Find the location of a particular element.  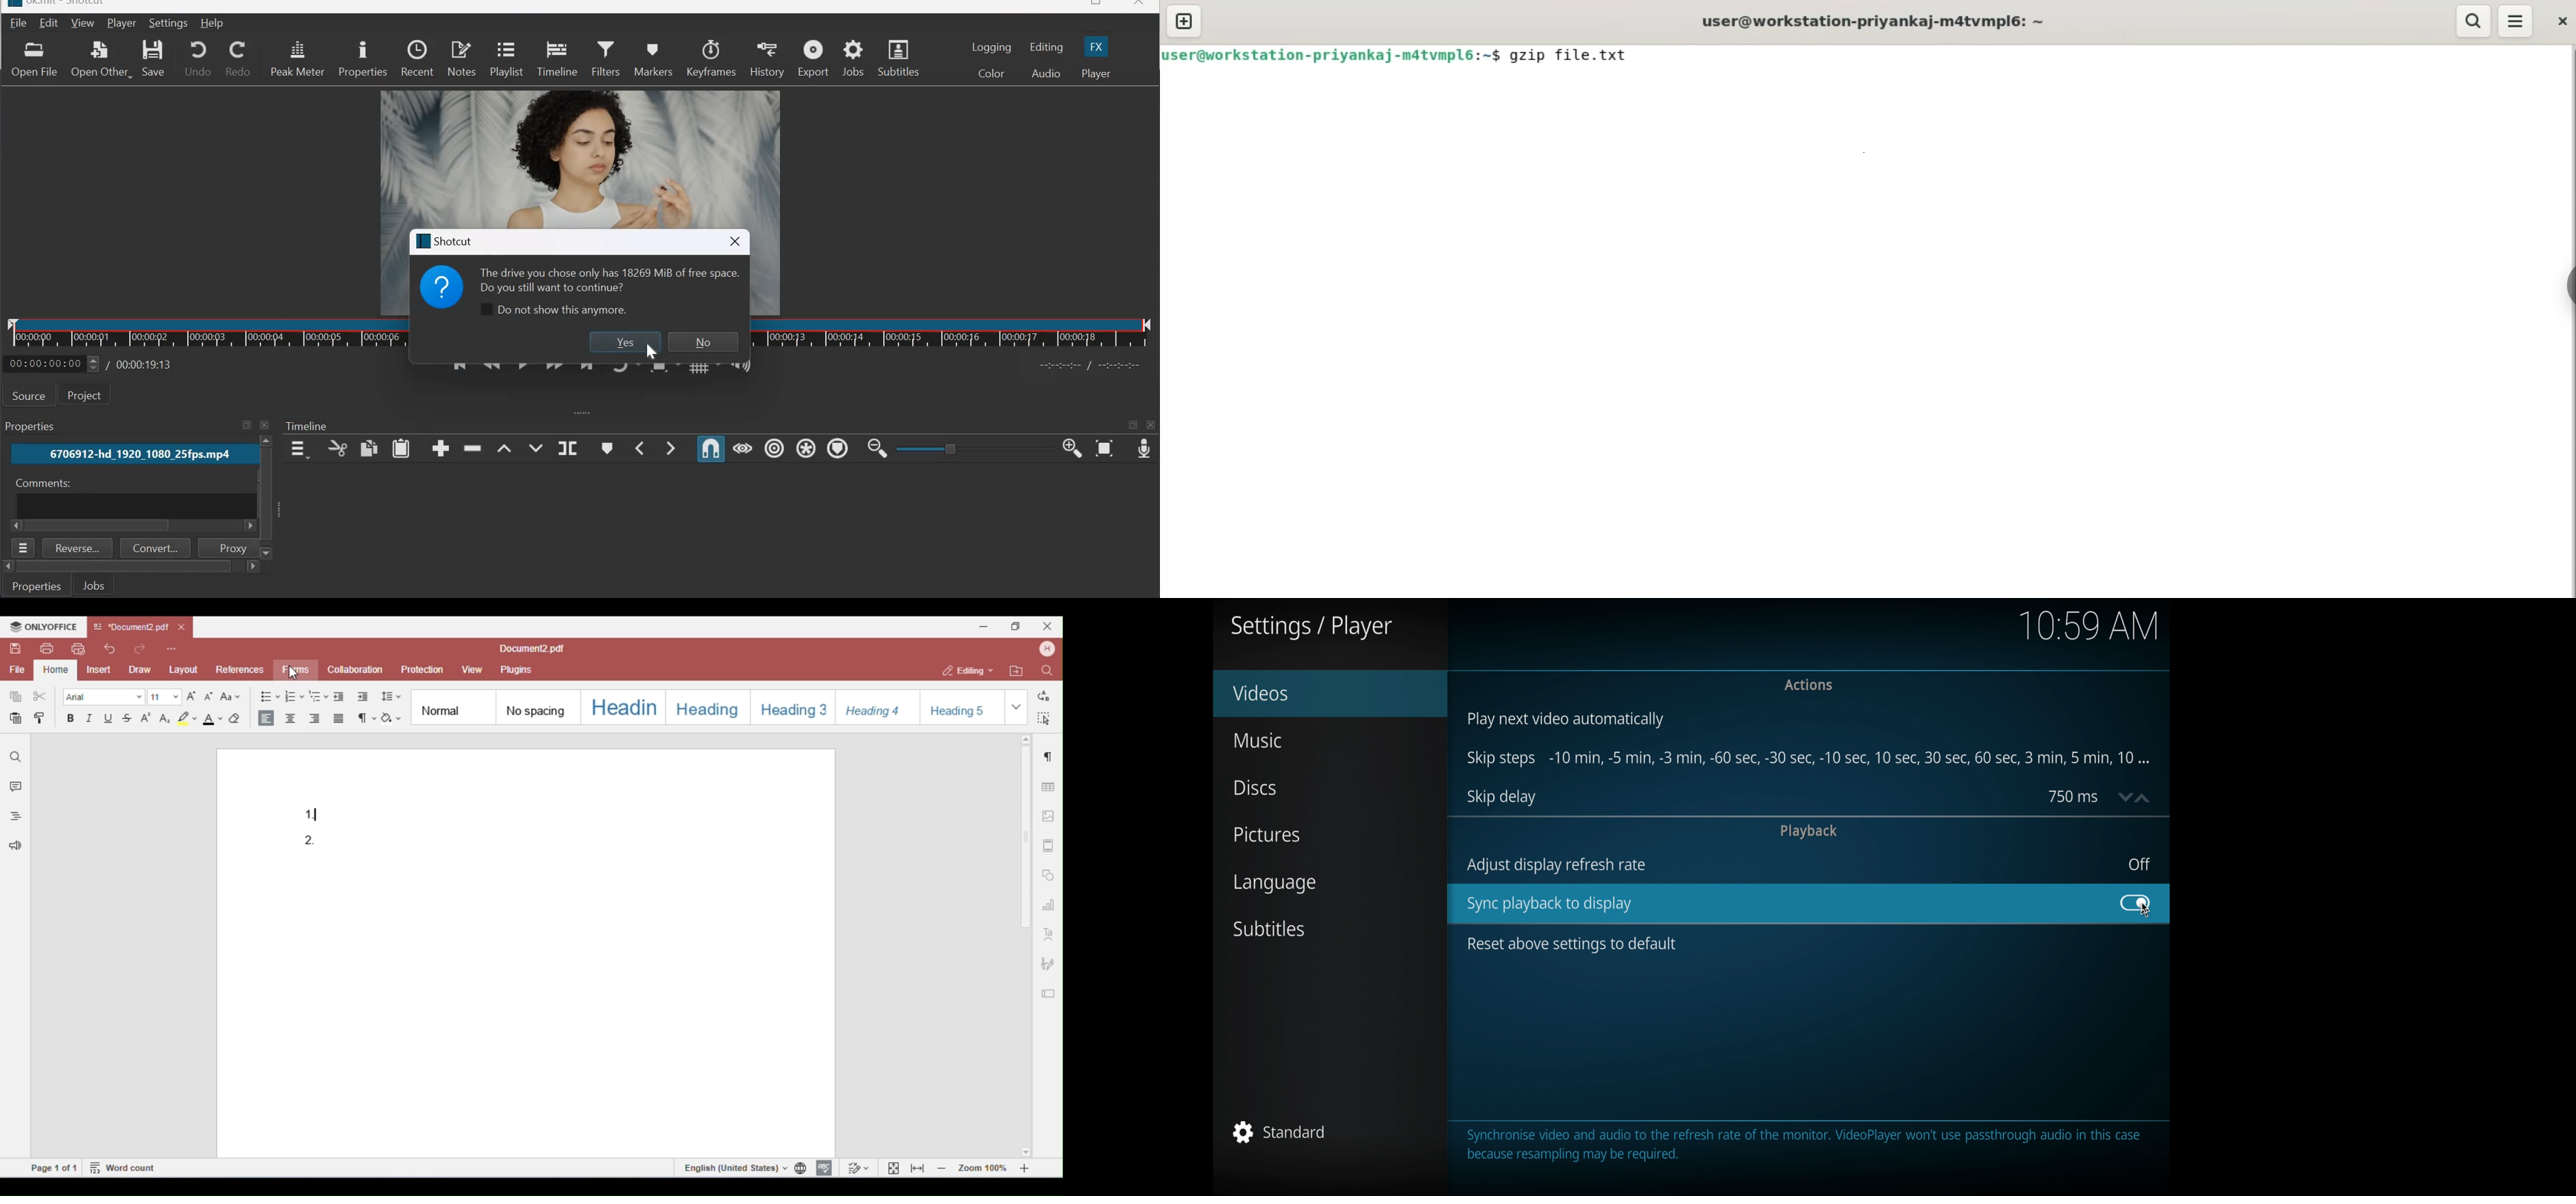

scroll left is located at coordinates (8, 567).